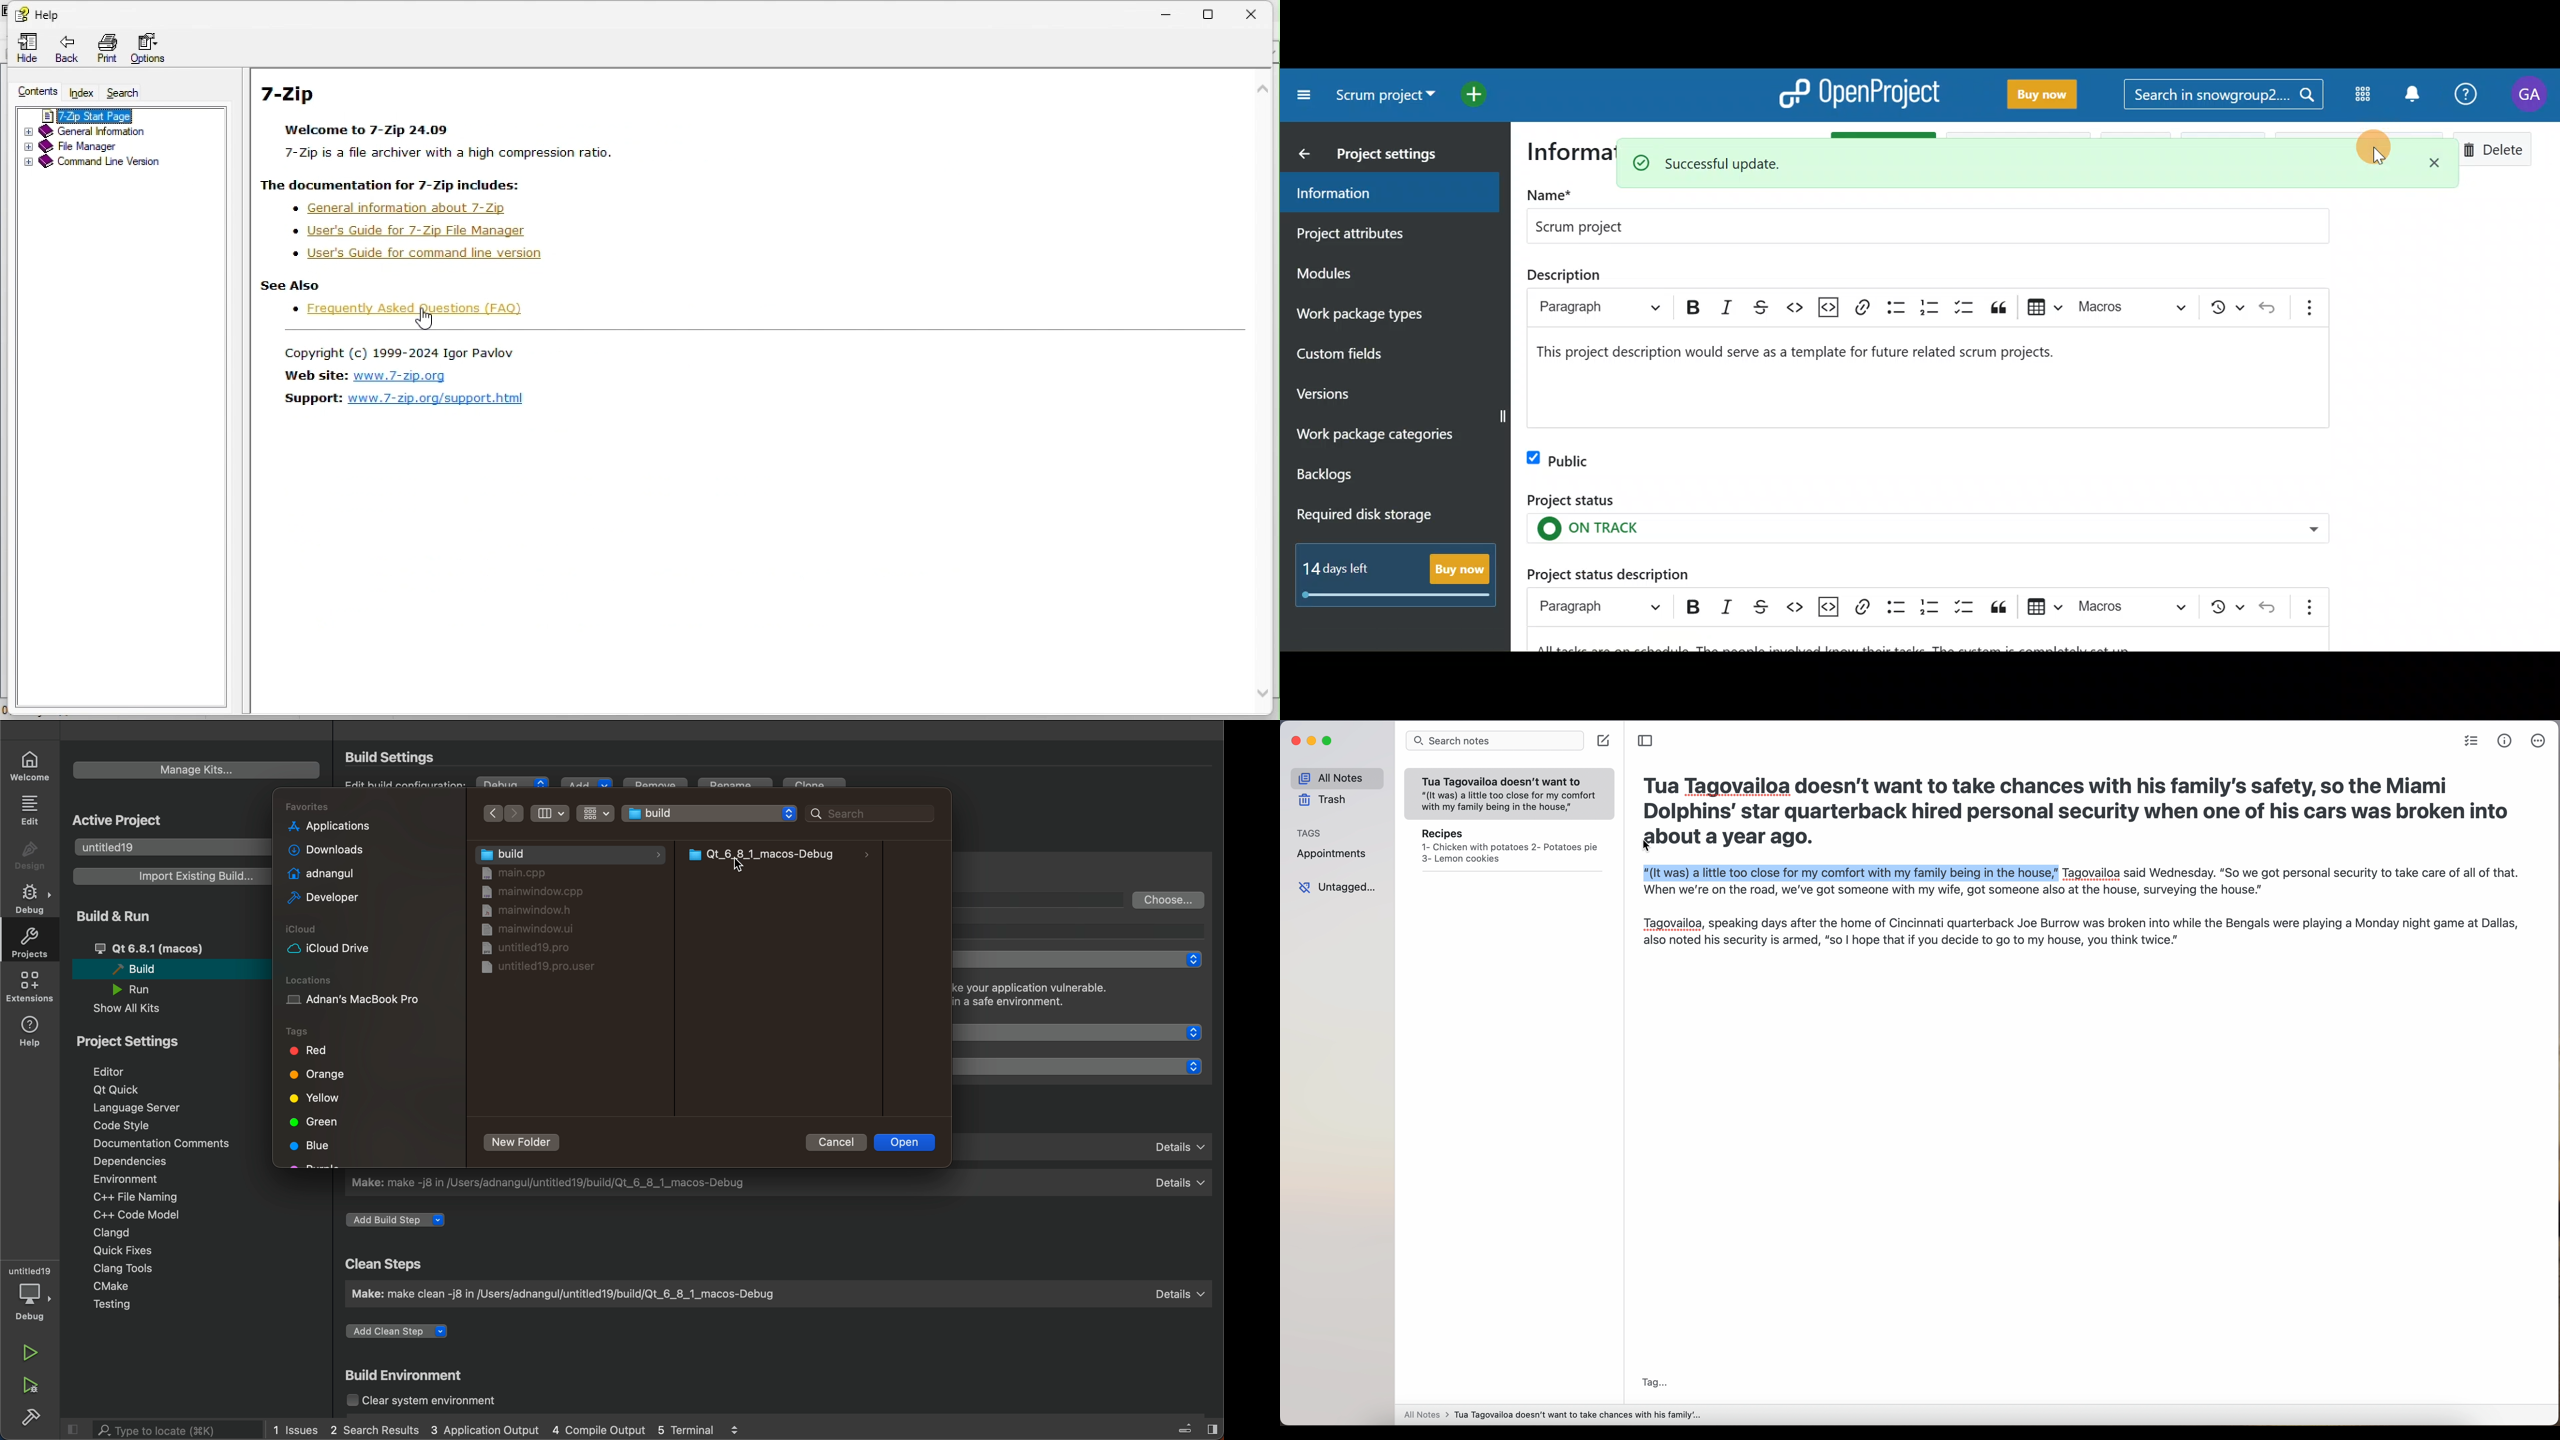 This screenshot has width=2576, height=1456. I want to click on create note, so click(1605, 741).